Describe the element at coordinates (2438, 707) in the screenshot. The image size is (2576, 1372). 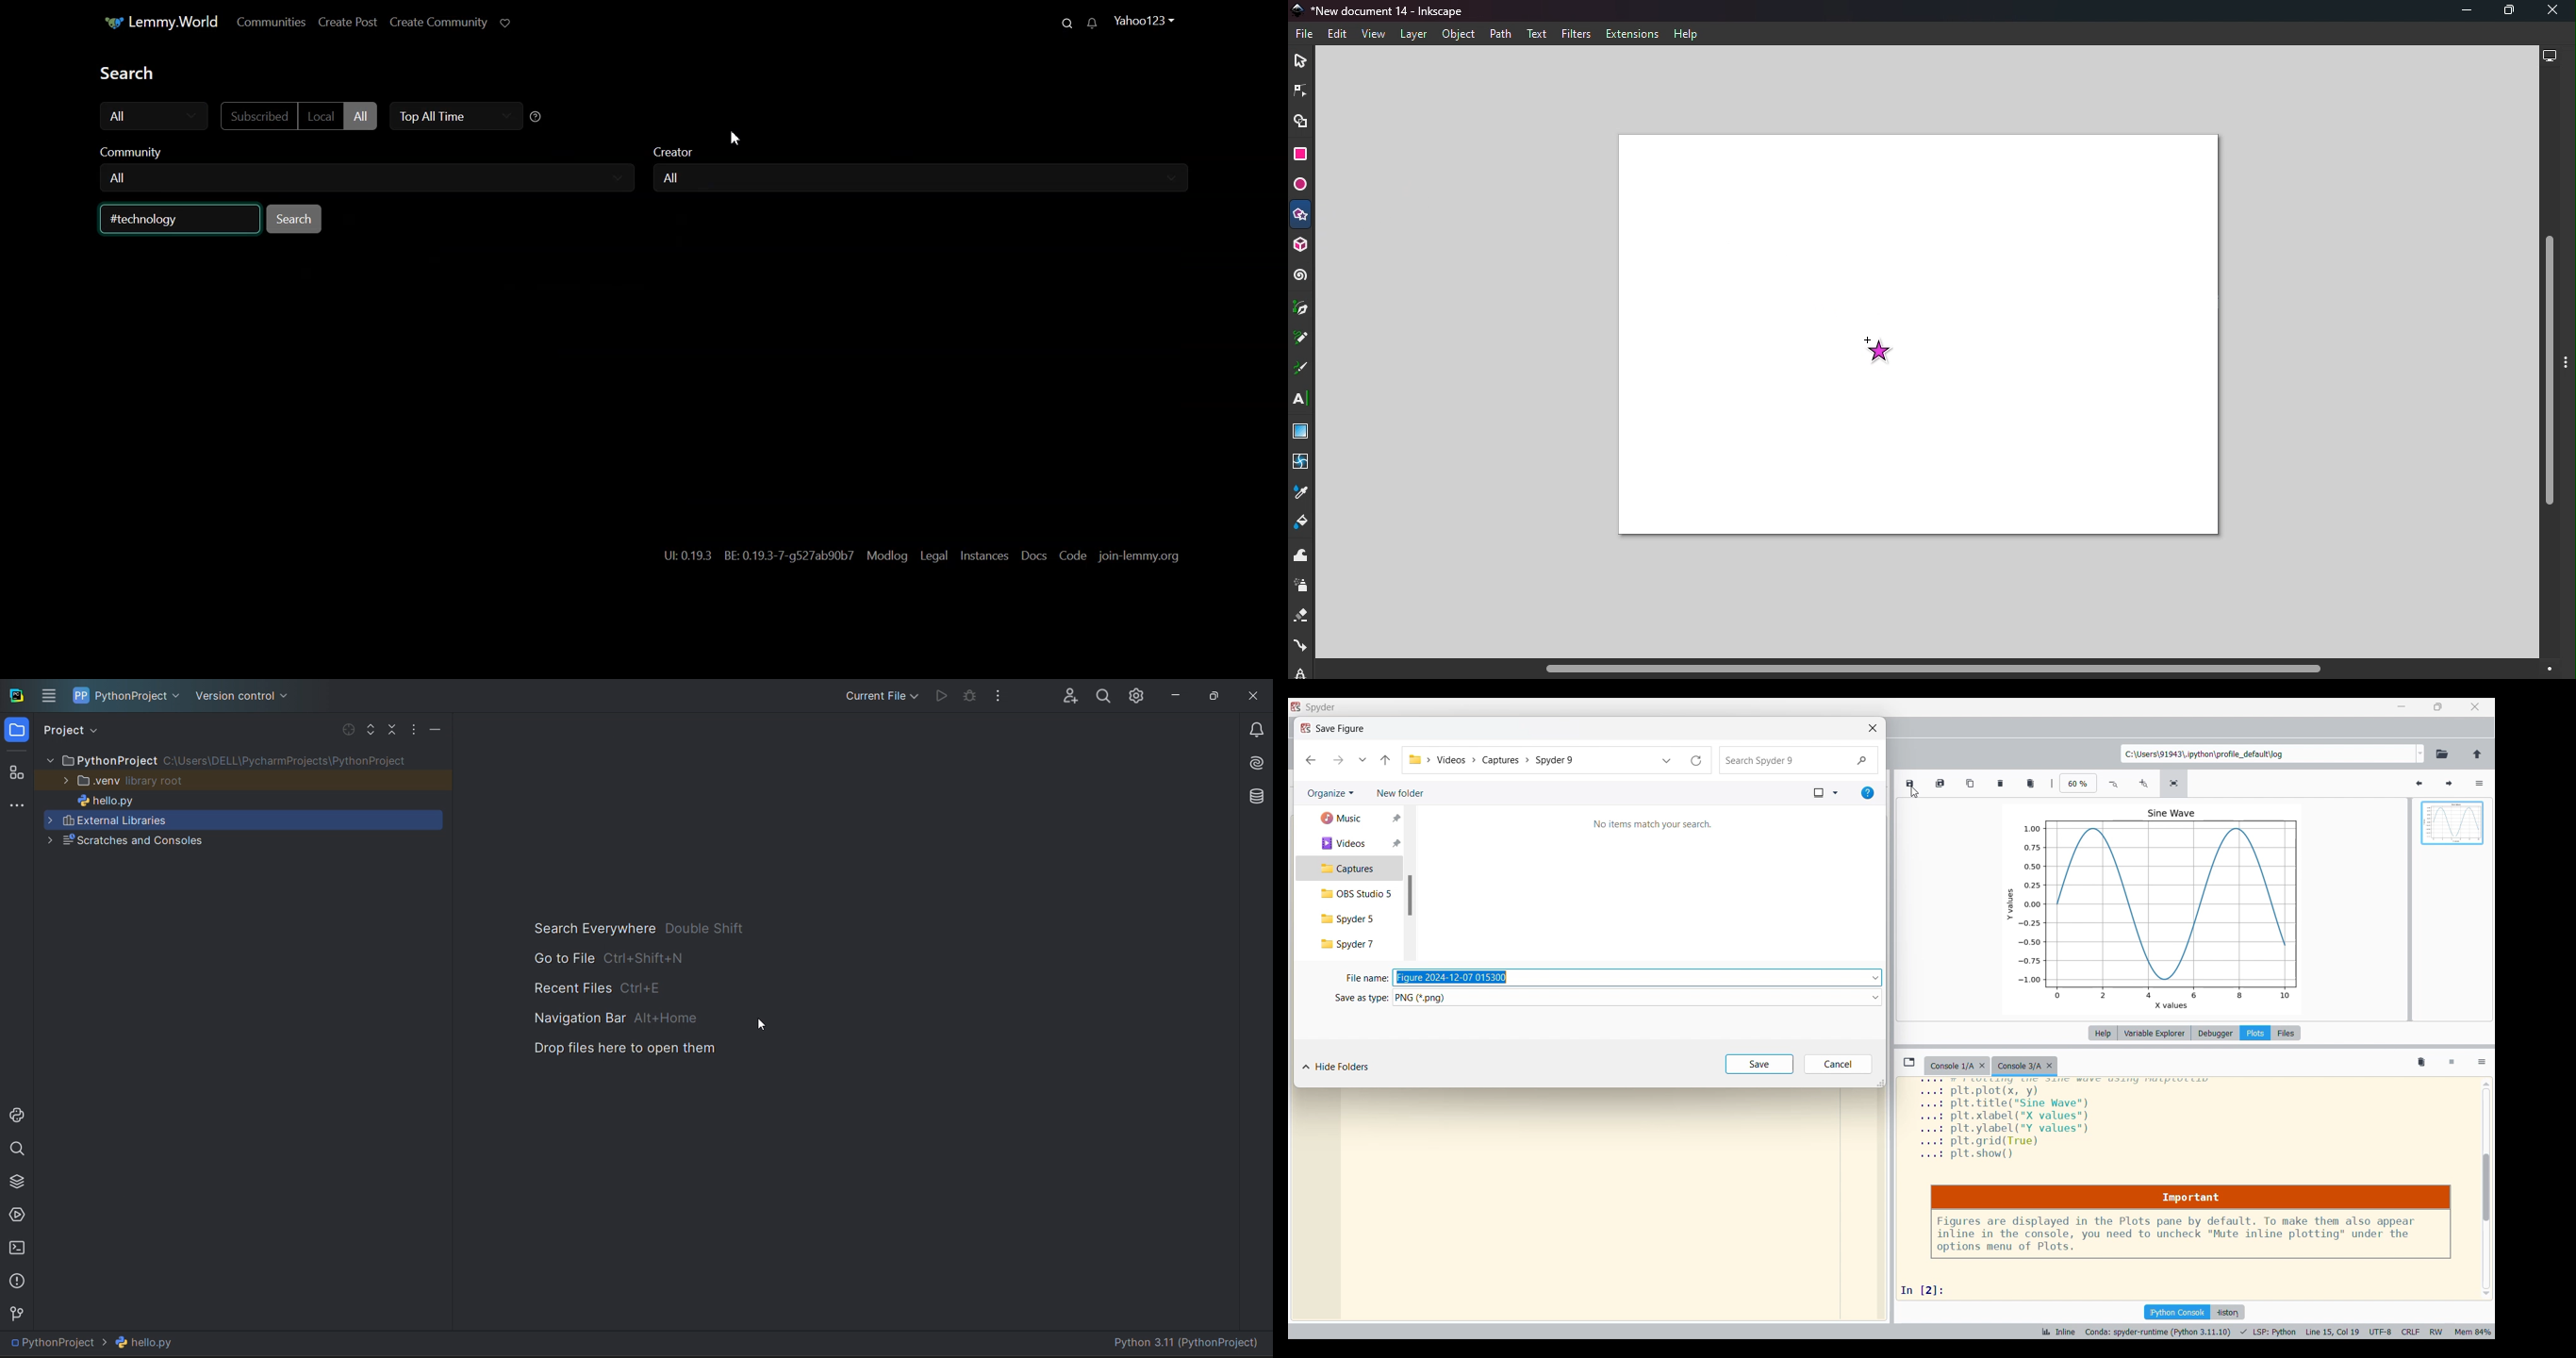
I see `Show in smaller tab` at that location.